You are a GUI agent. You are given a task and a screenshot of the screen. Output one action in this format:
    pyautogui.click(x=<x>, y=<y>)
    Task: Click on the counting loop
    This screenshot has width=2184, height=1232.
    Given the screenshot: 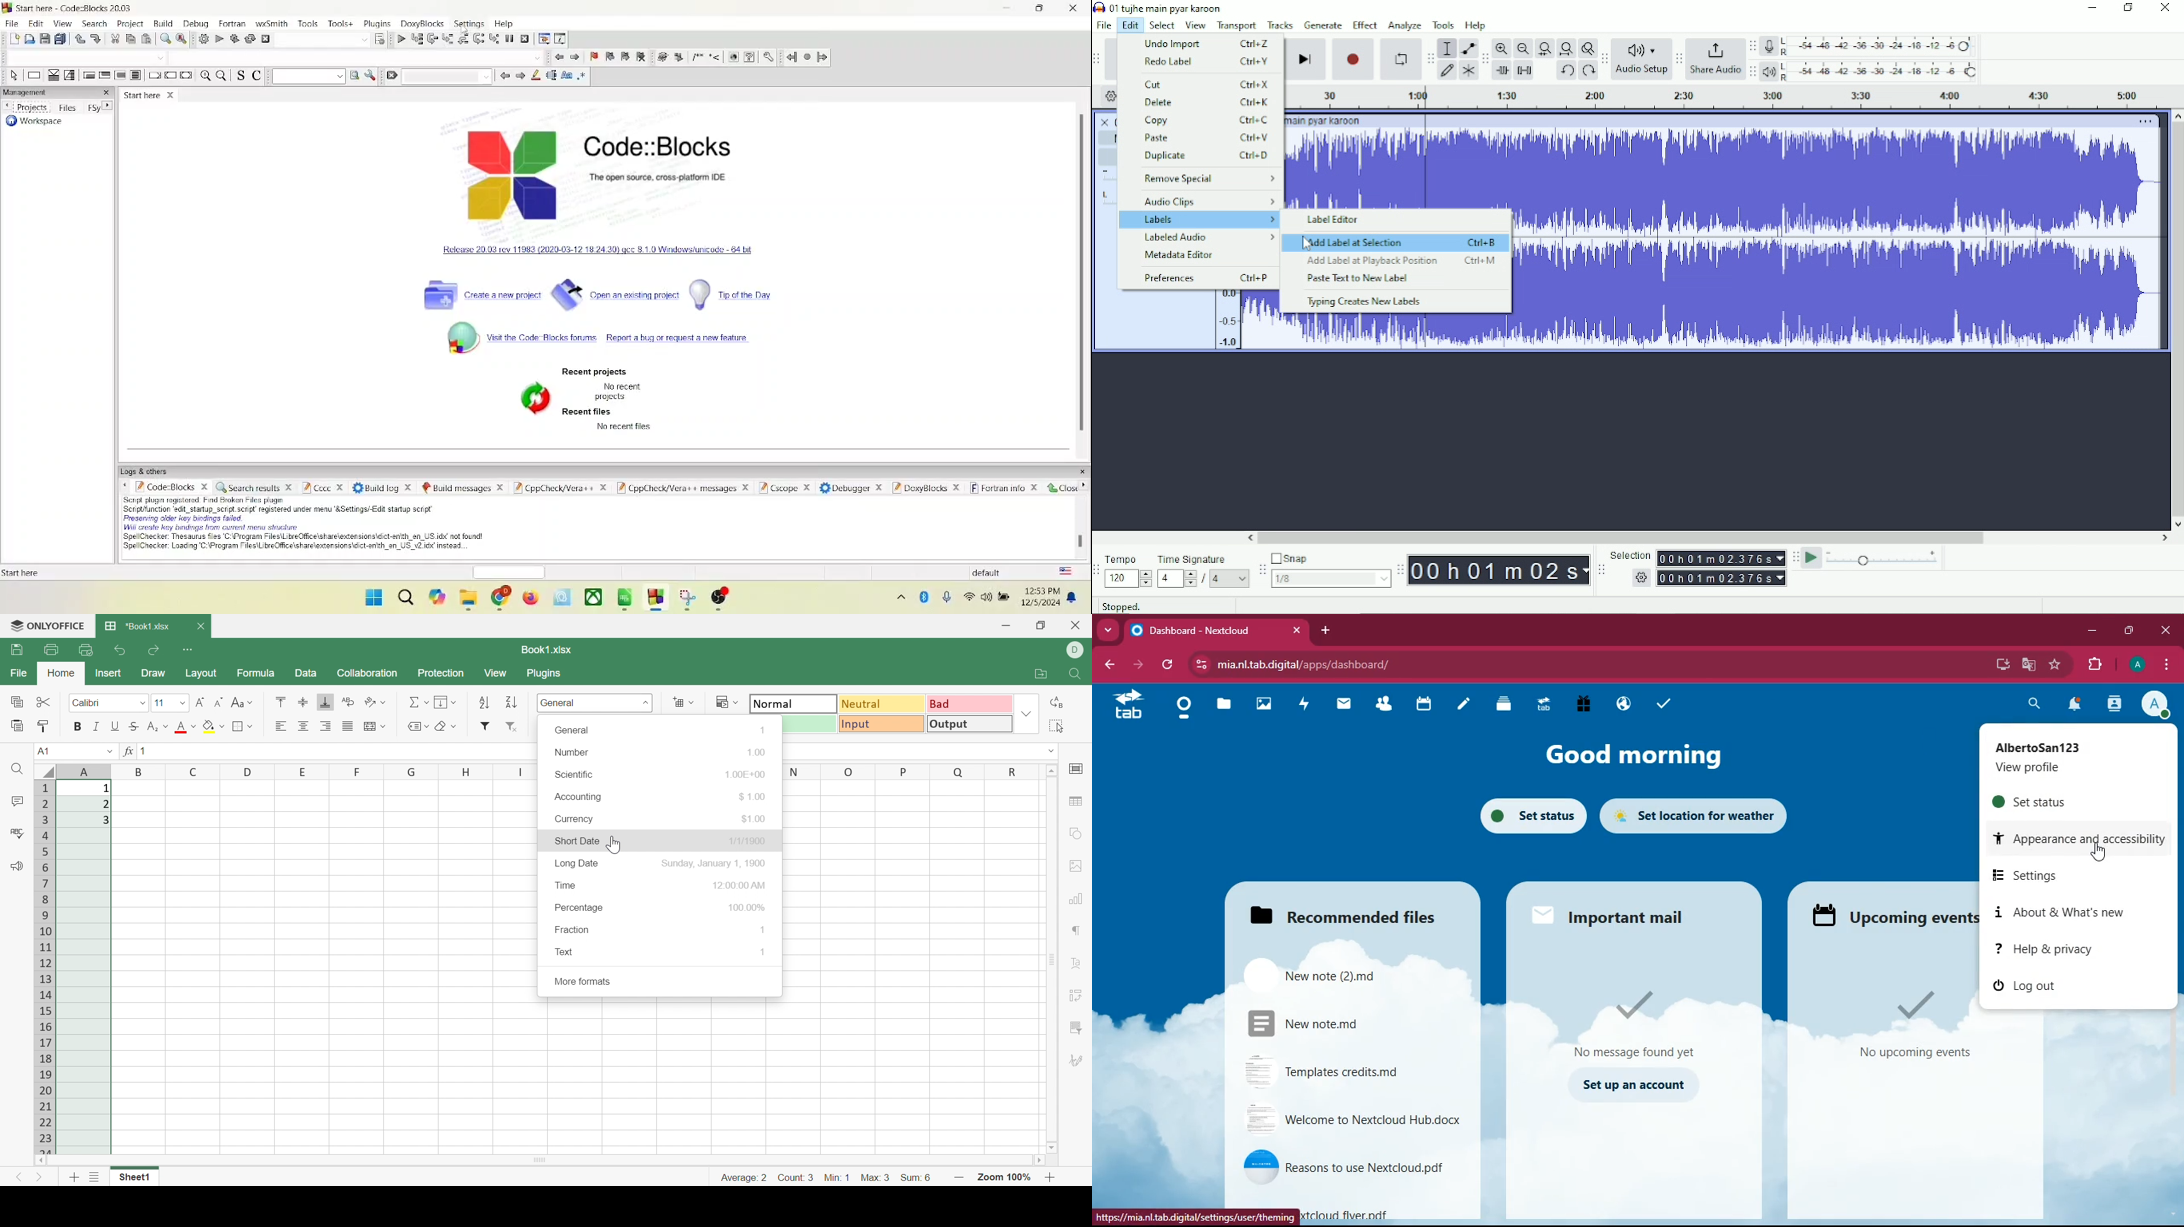 What is the action you would take?
    pyautogui.click(x=121, y=75)
    